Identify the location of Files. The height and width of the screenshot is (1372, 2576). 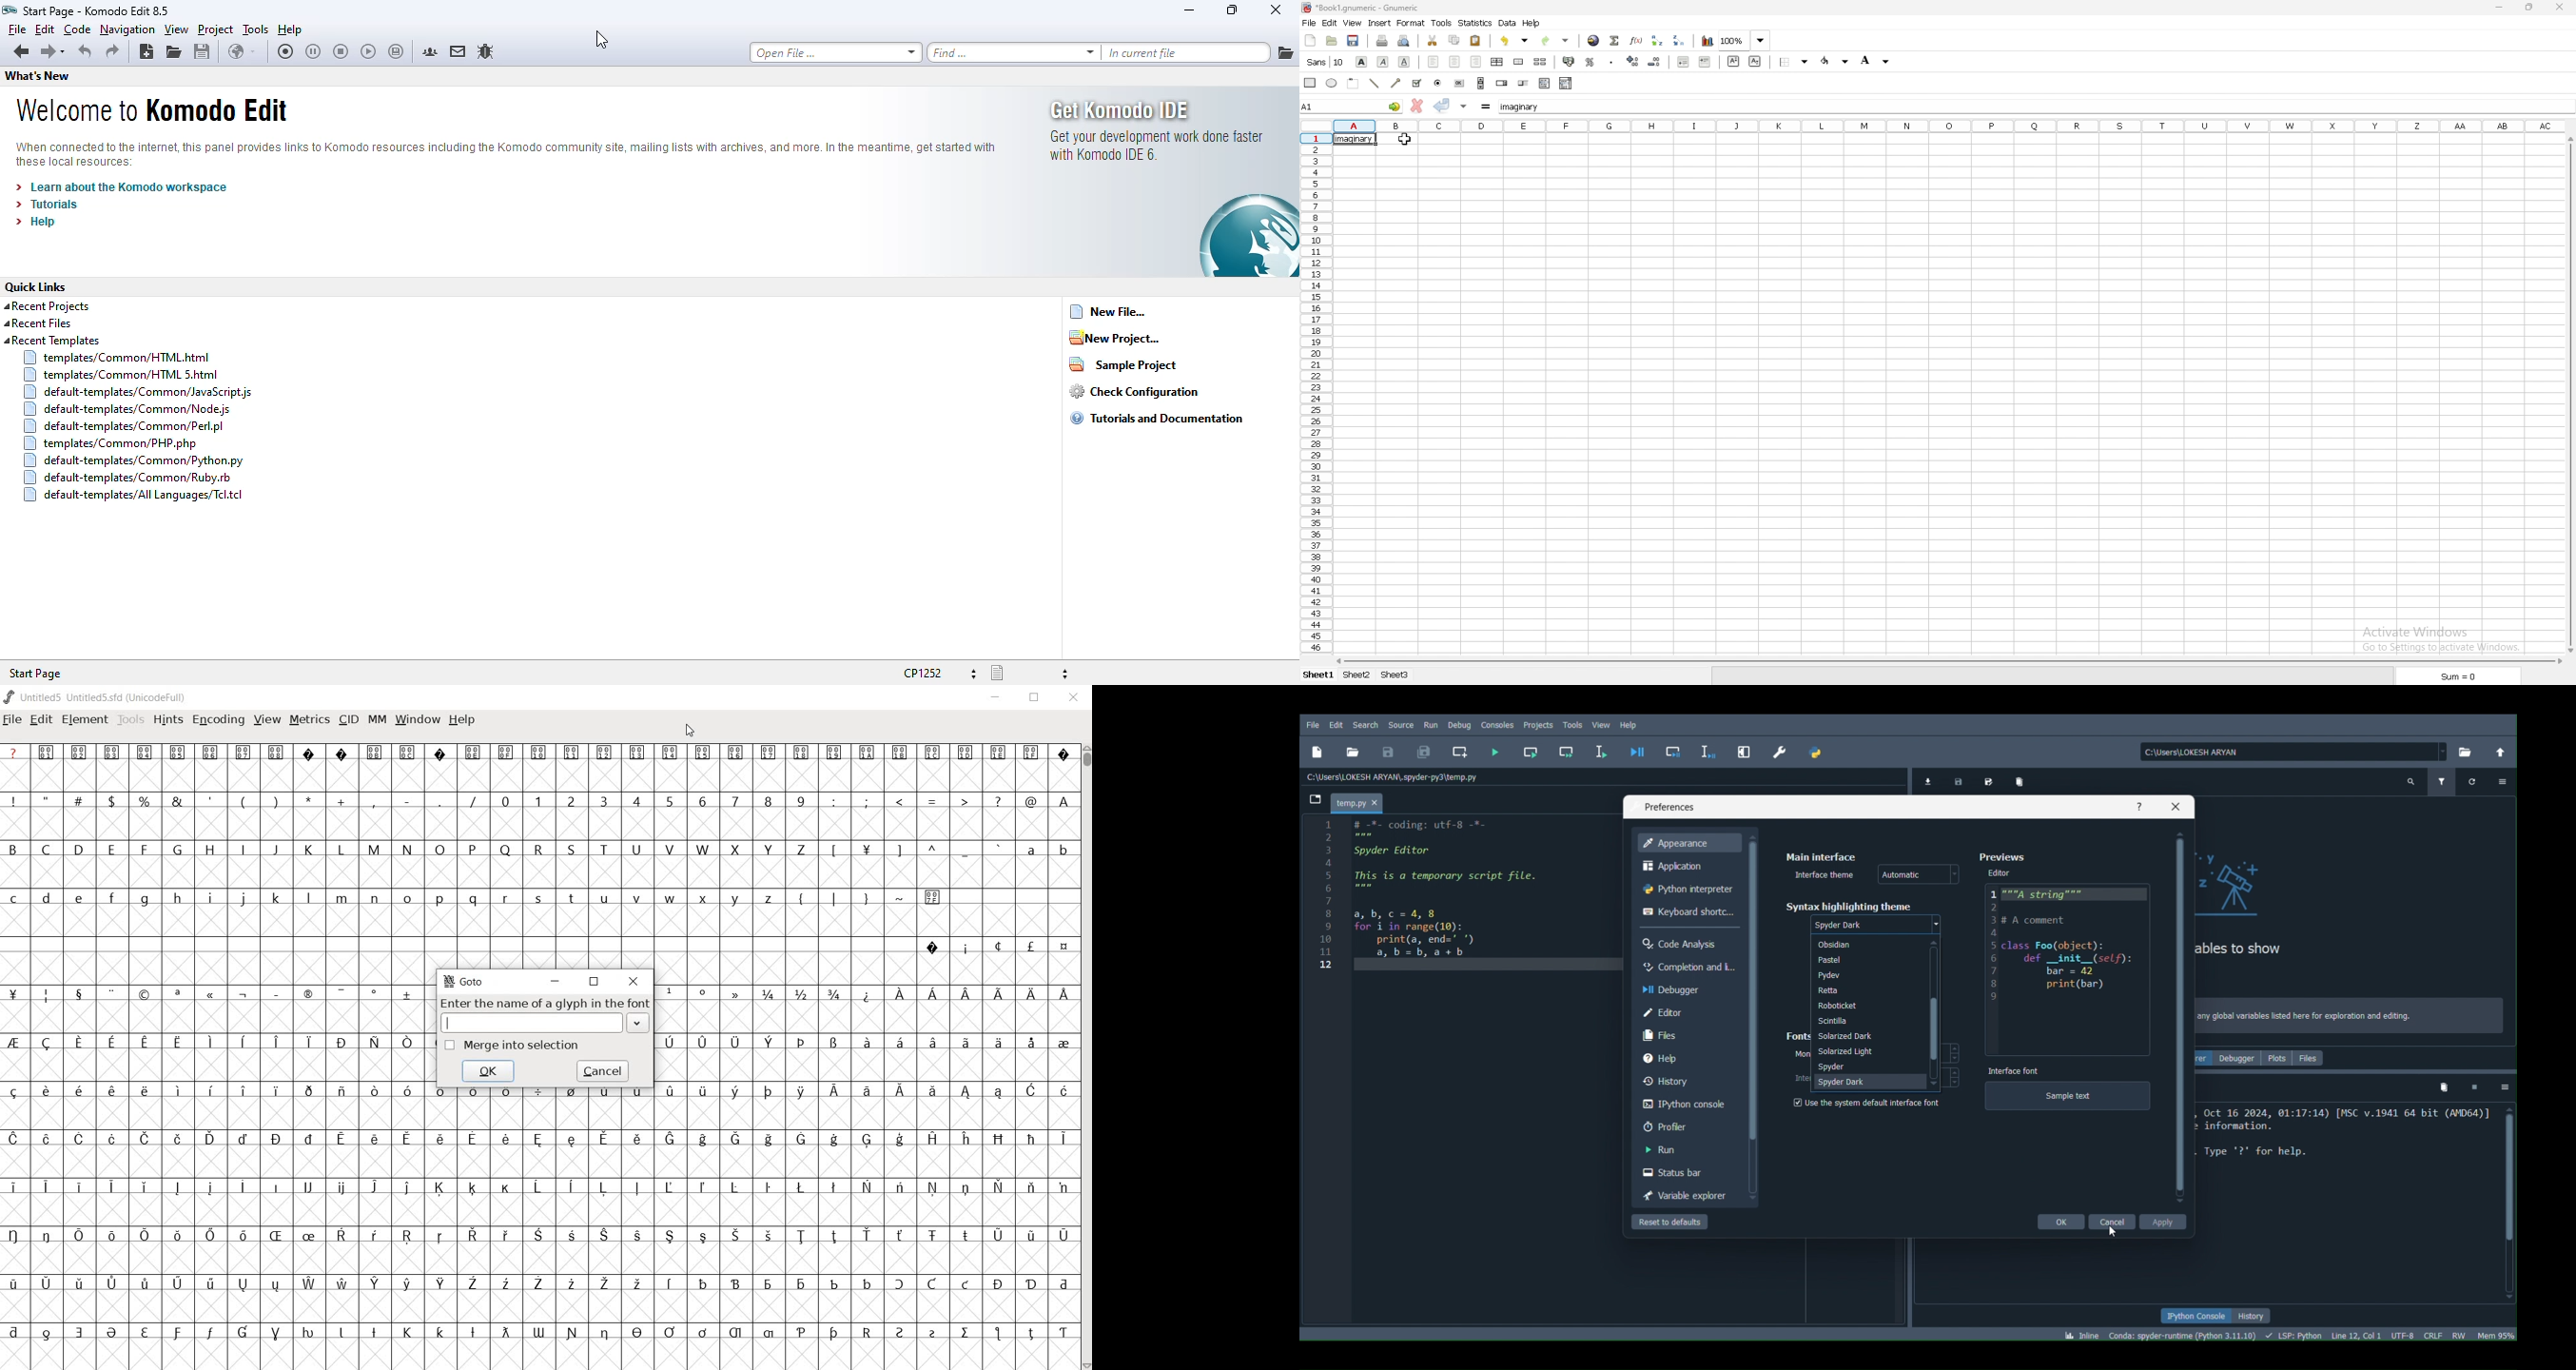
(1688, 1035).